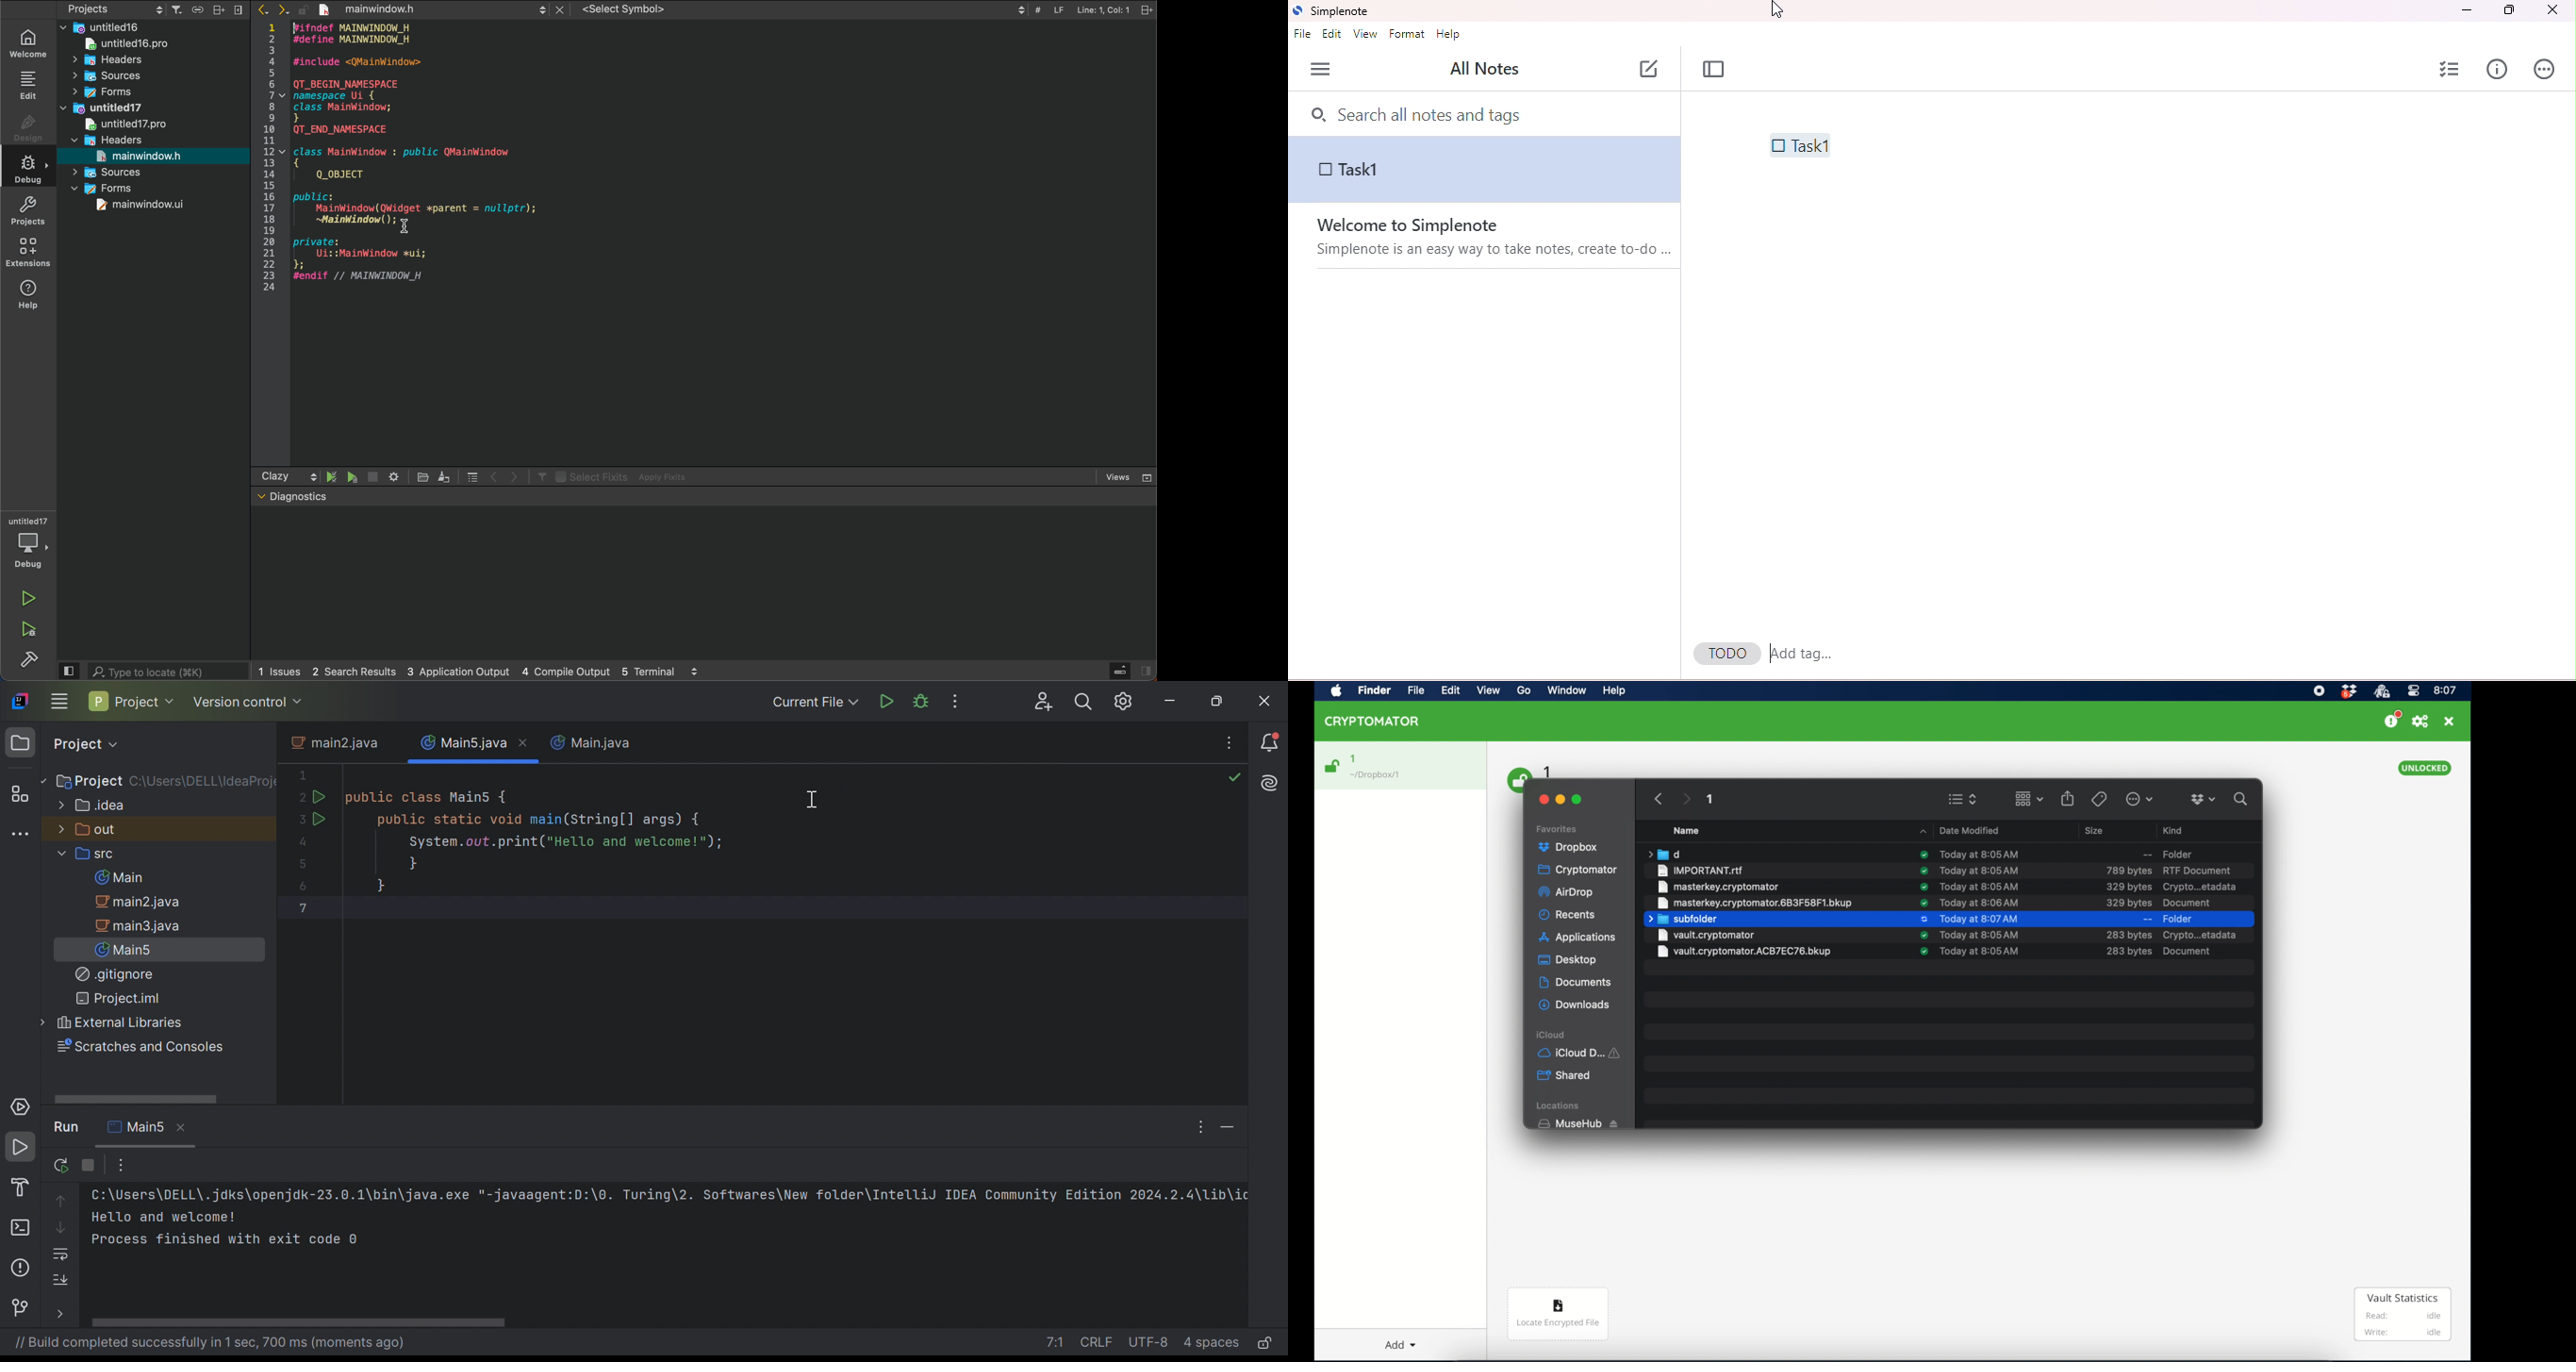 This screenshot has width=2576, height=1372. What do you see at coordinates (35, 299) in the screenshot?
I see `help` at bounding box center [35, 299].